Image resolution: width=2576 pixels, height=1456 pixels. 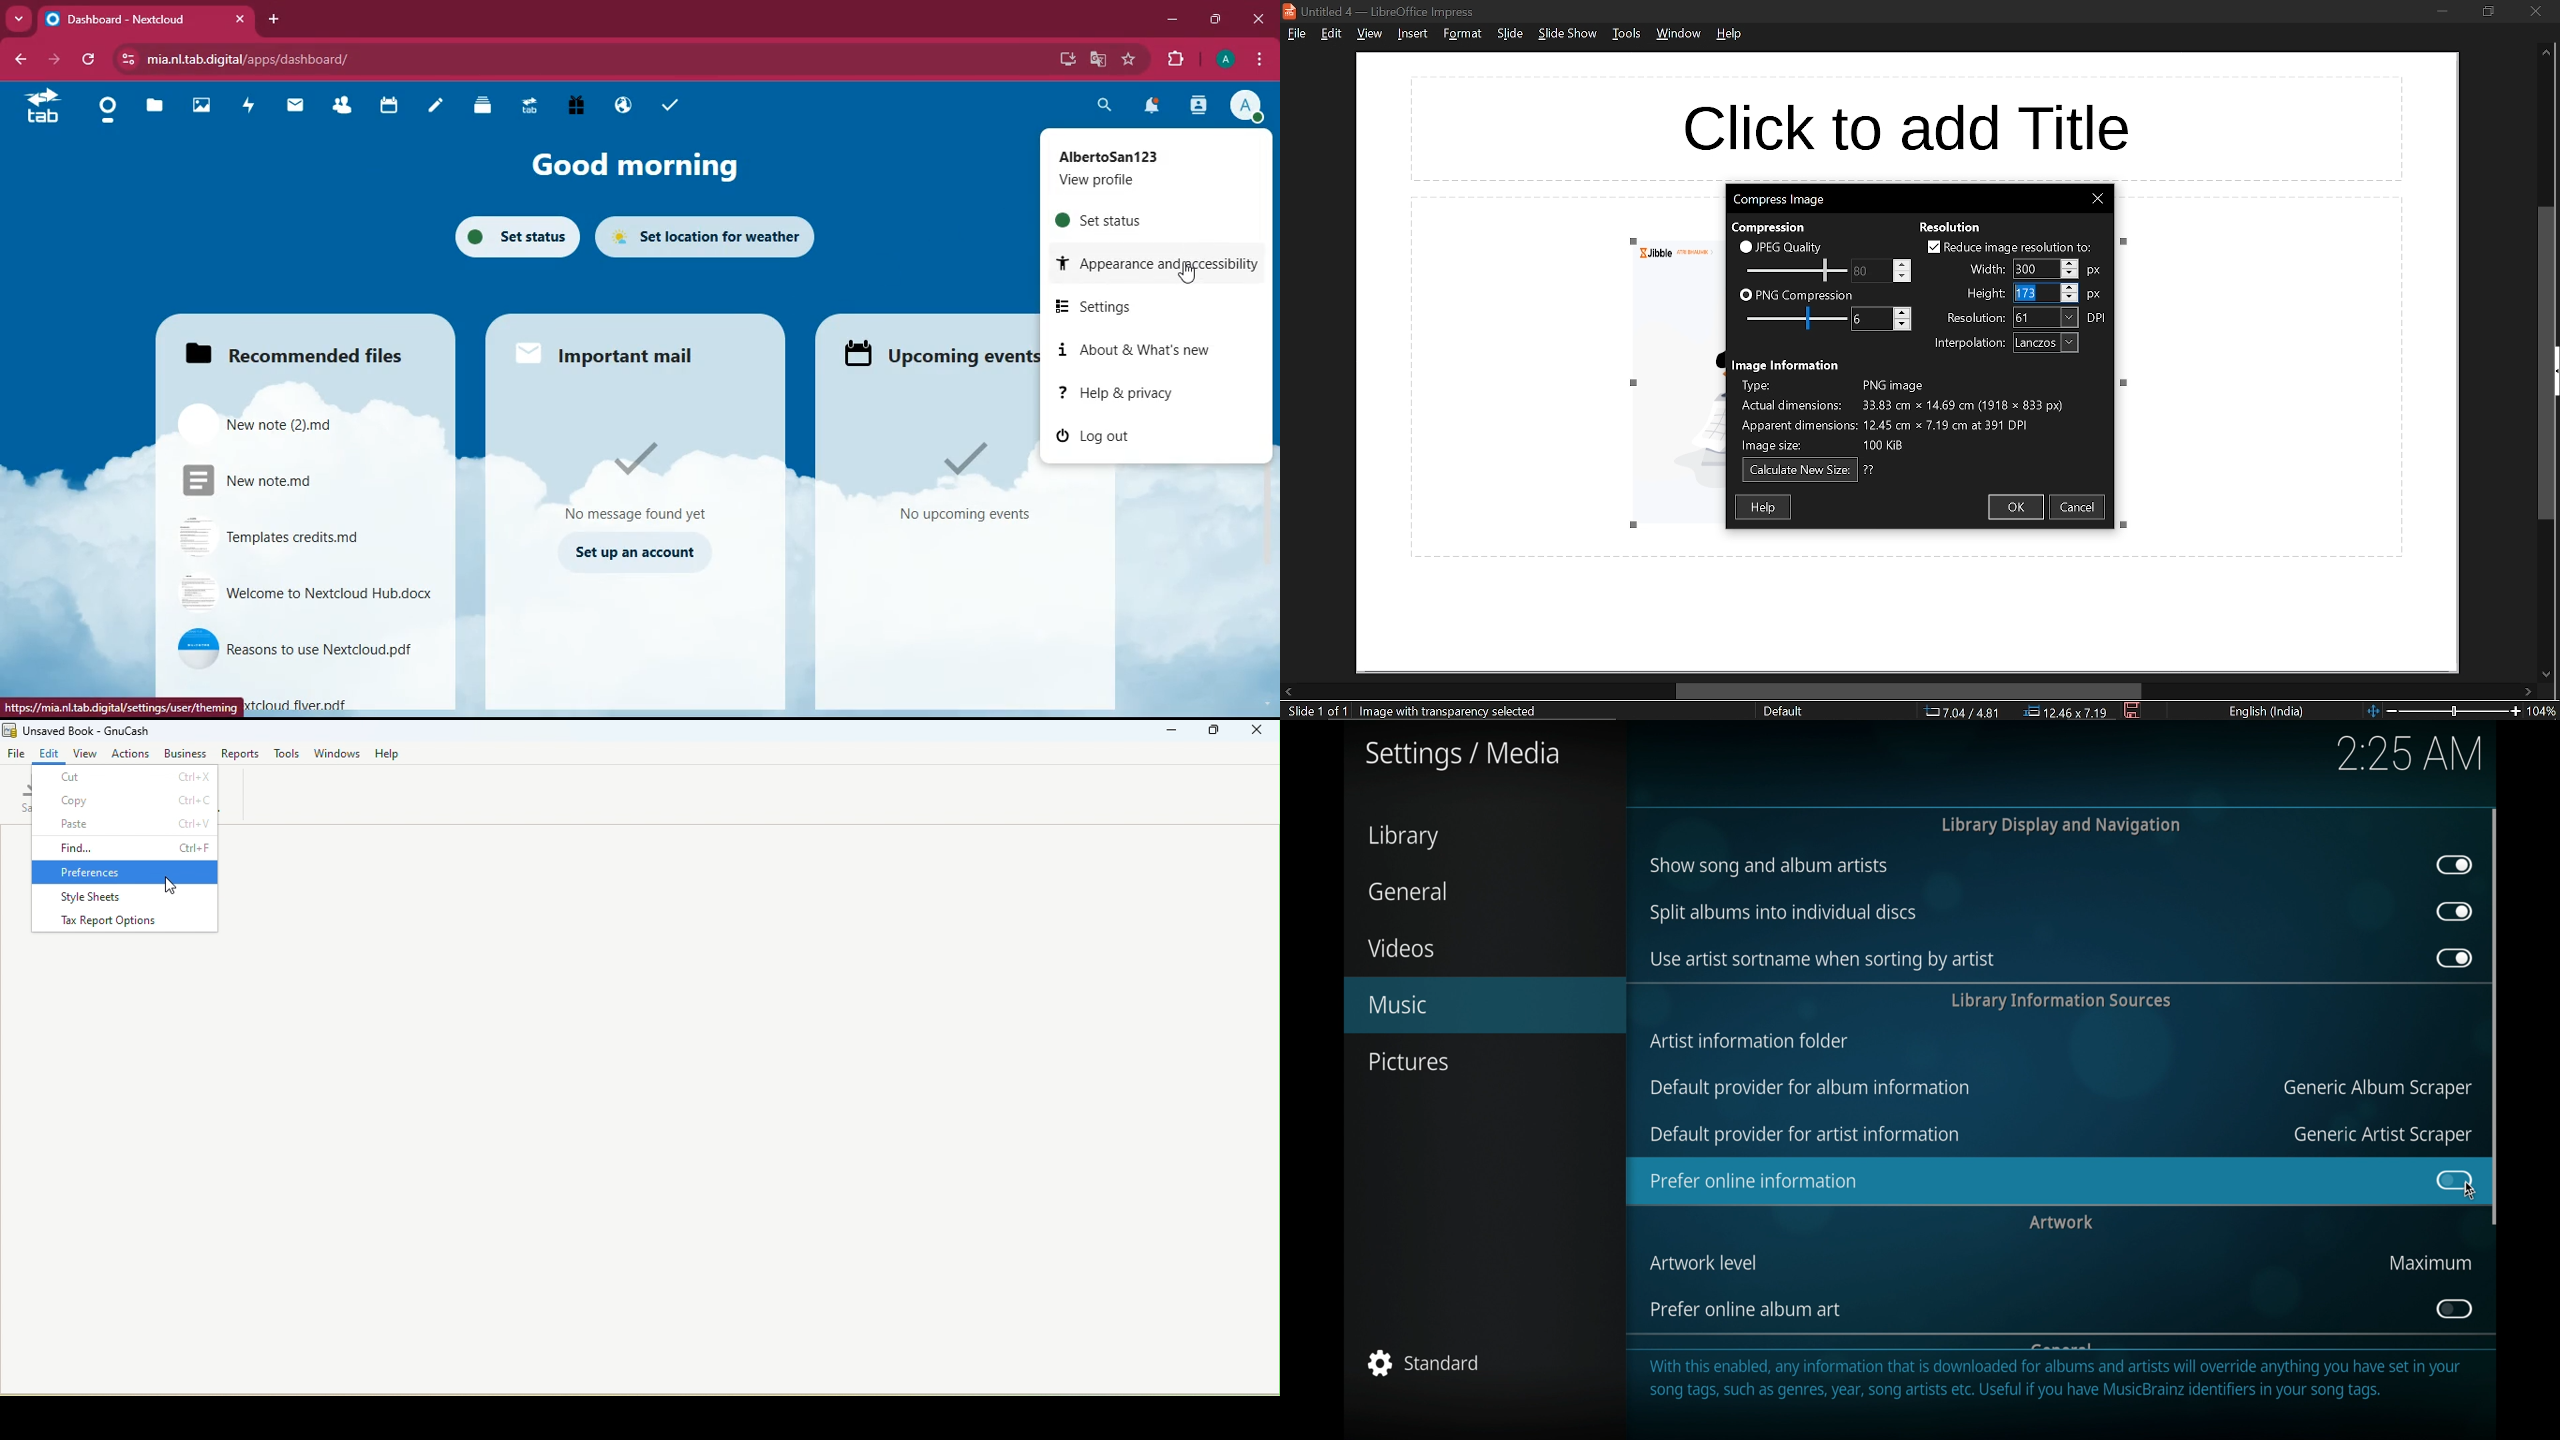 I want to click on standard, so click(x=1427, y=1363).